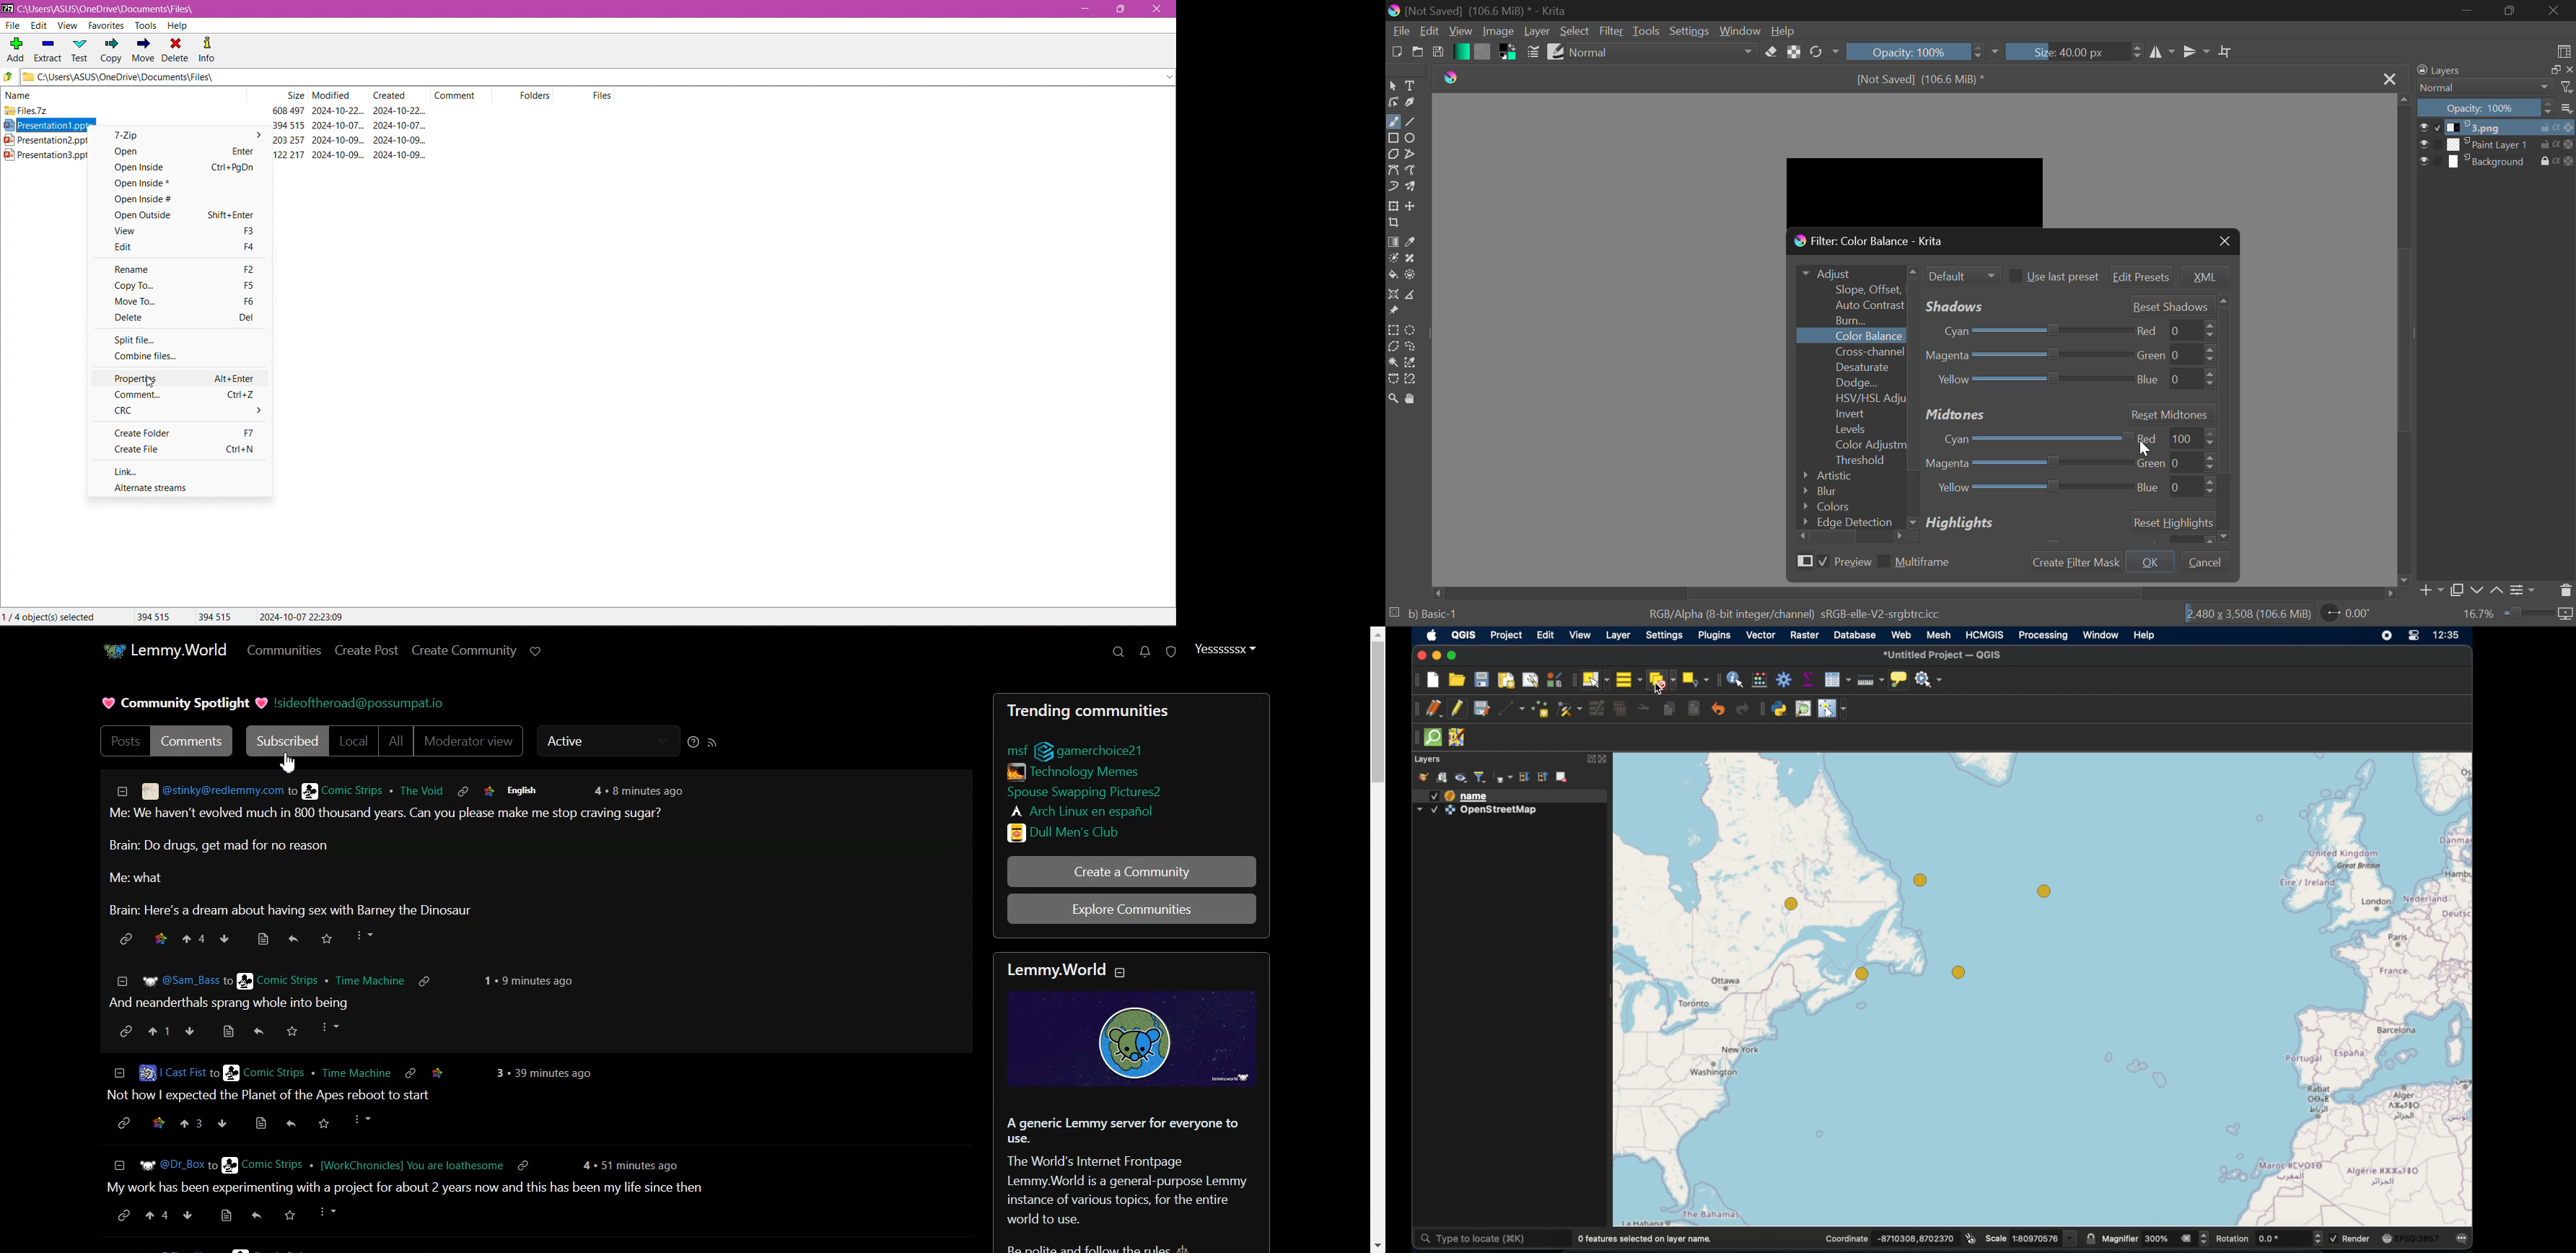 The image size is (2576, 1260). I want to click on Polygons, so click(1393, 155).